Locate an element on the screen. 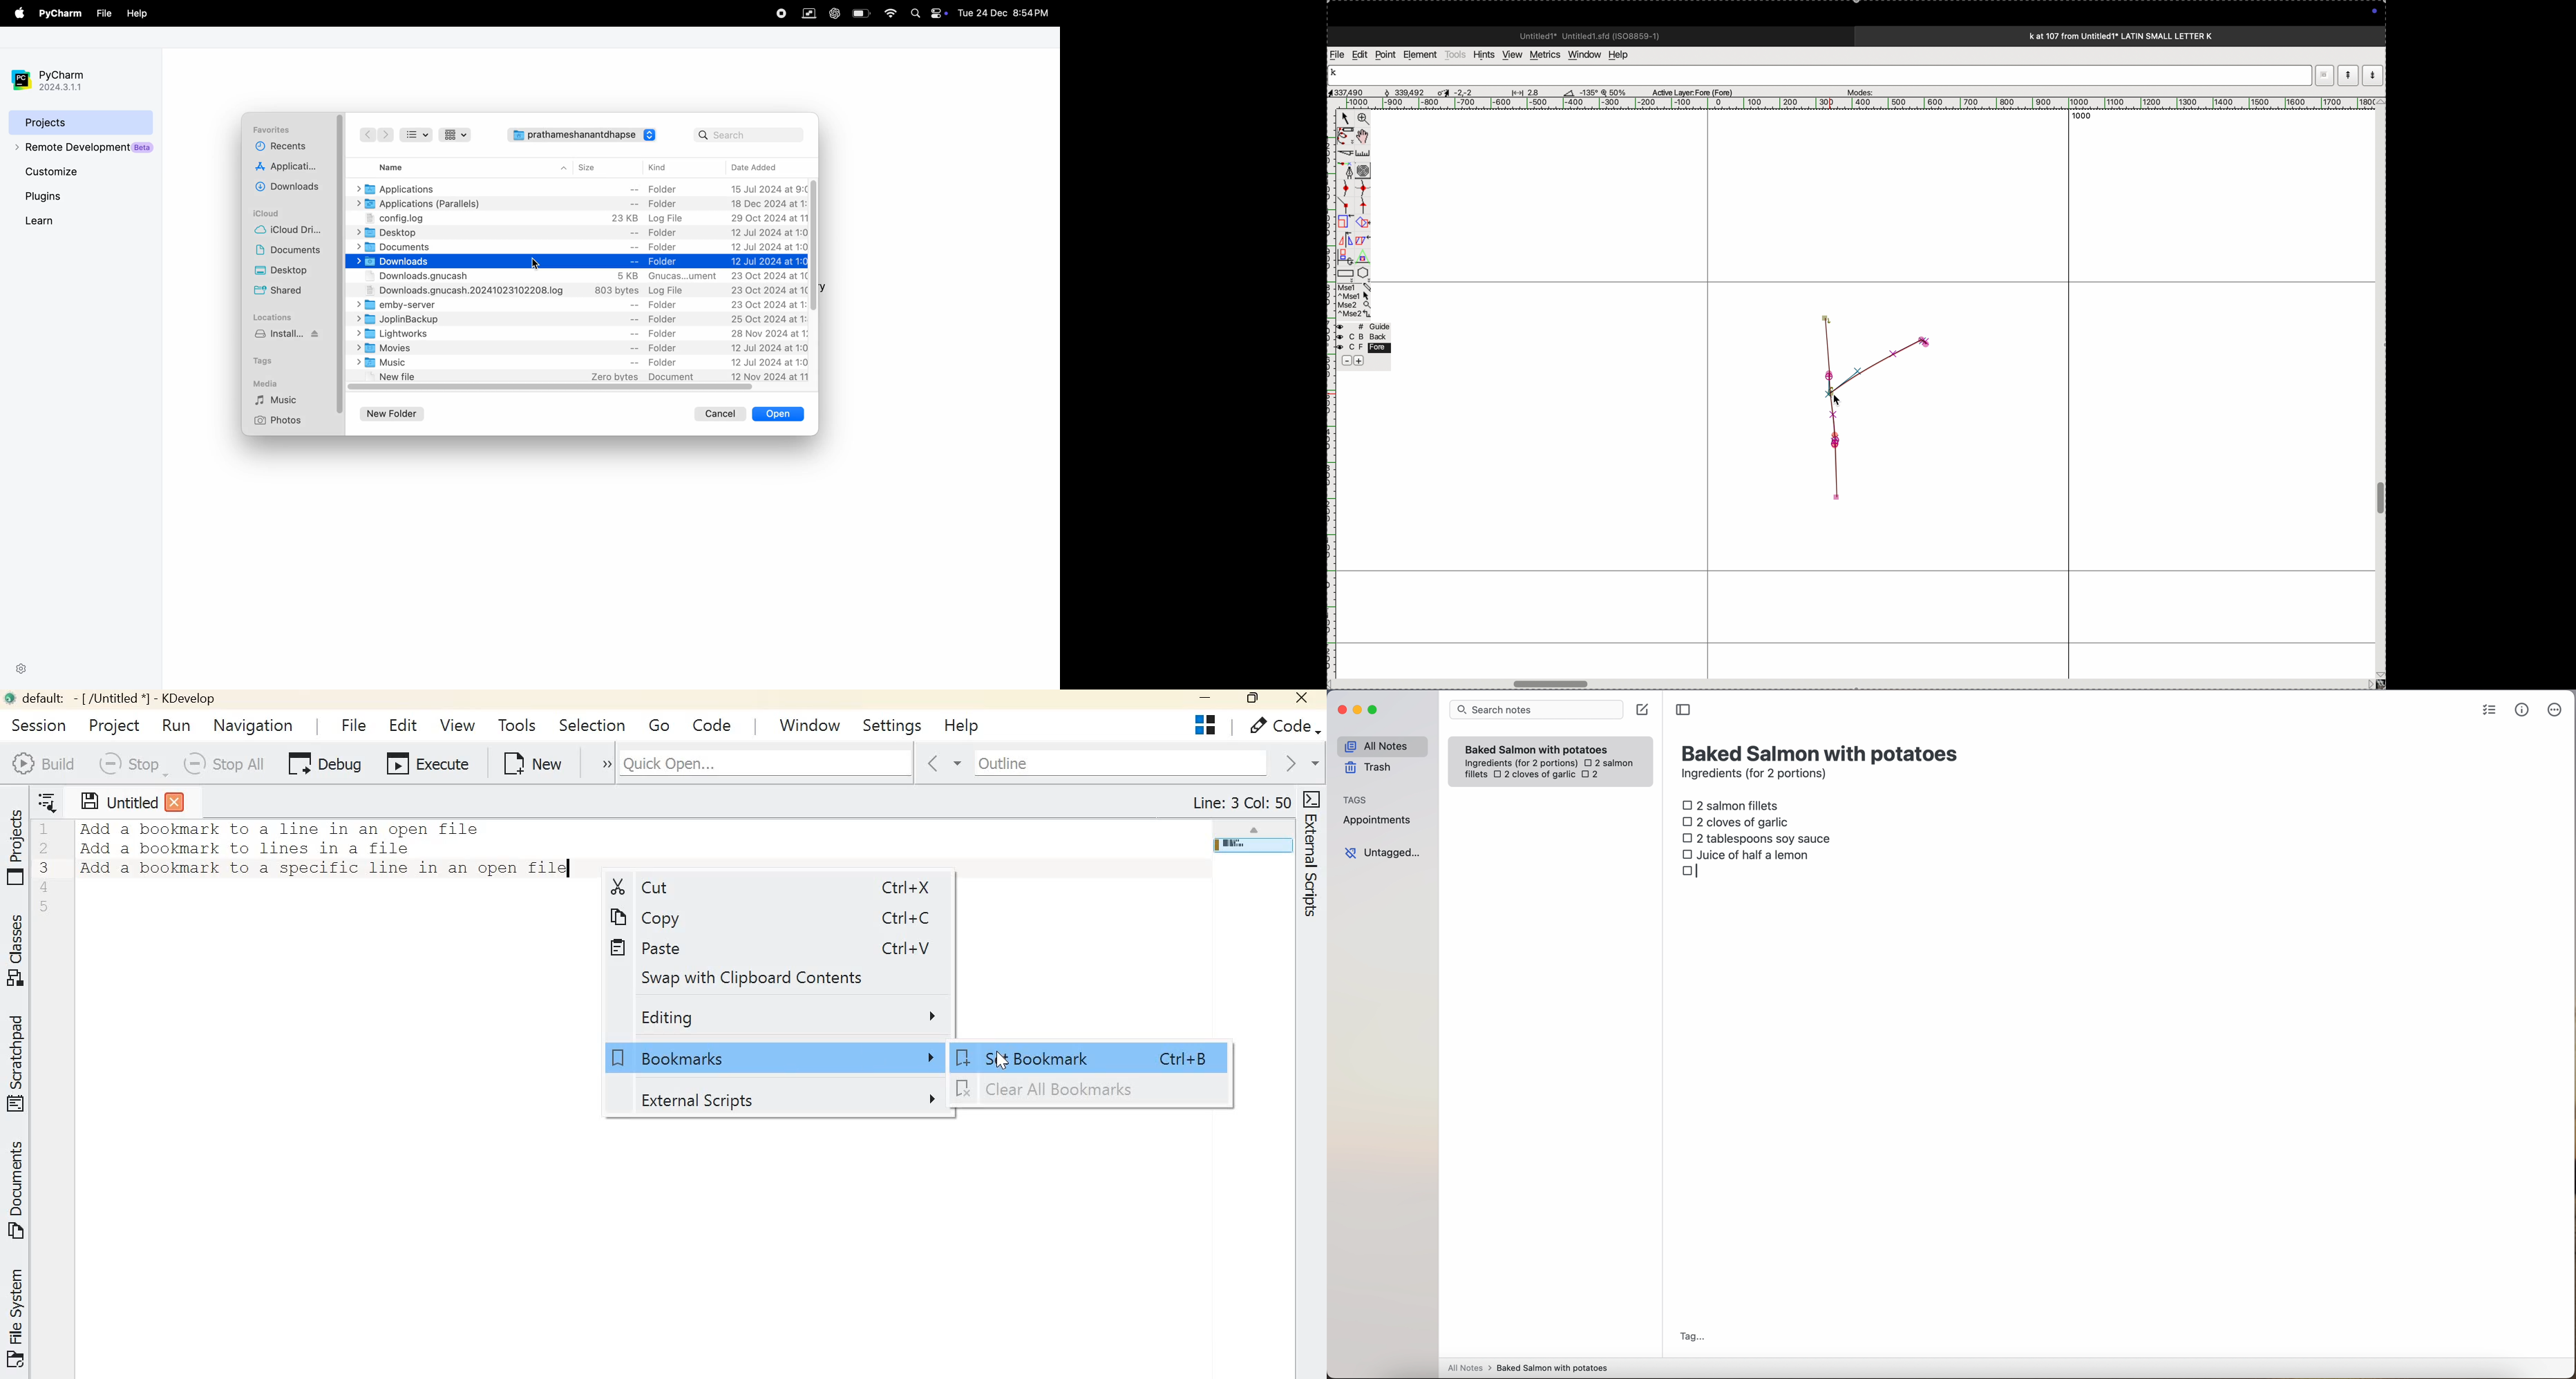 The image size is (2576, 1400). tag is located at coordinates (1691, 1338).